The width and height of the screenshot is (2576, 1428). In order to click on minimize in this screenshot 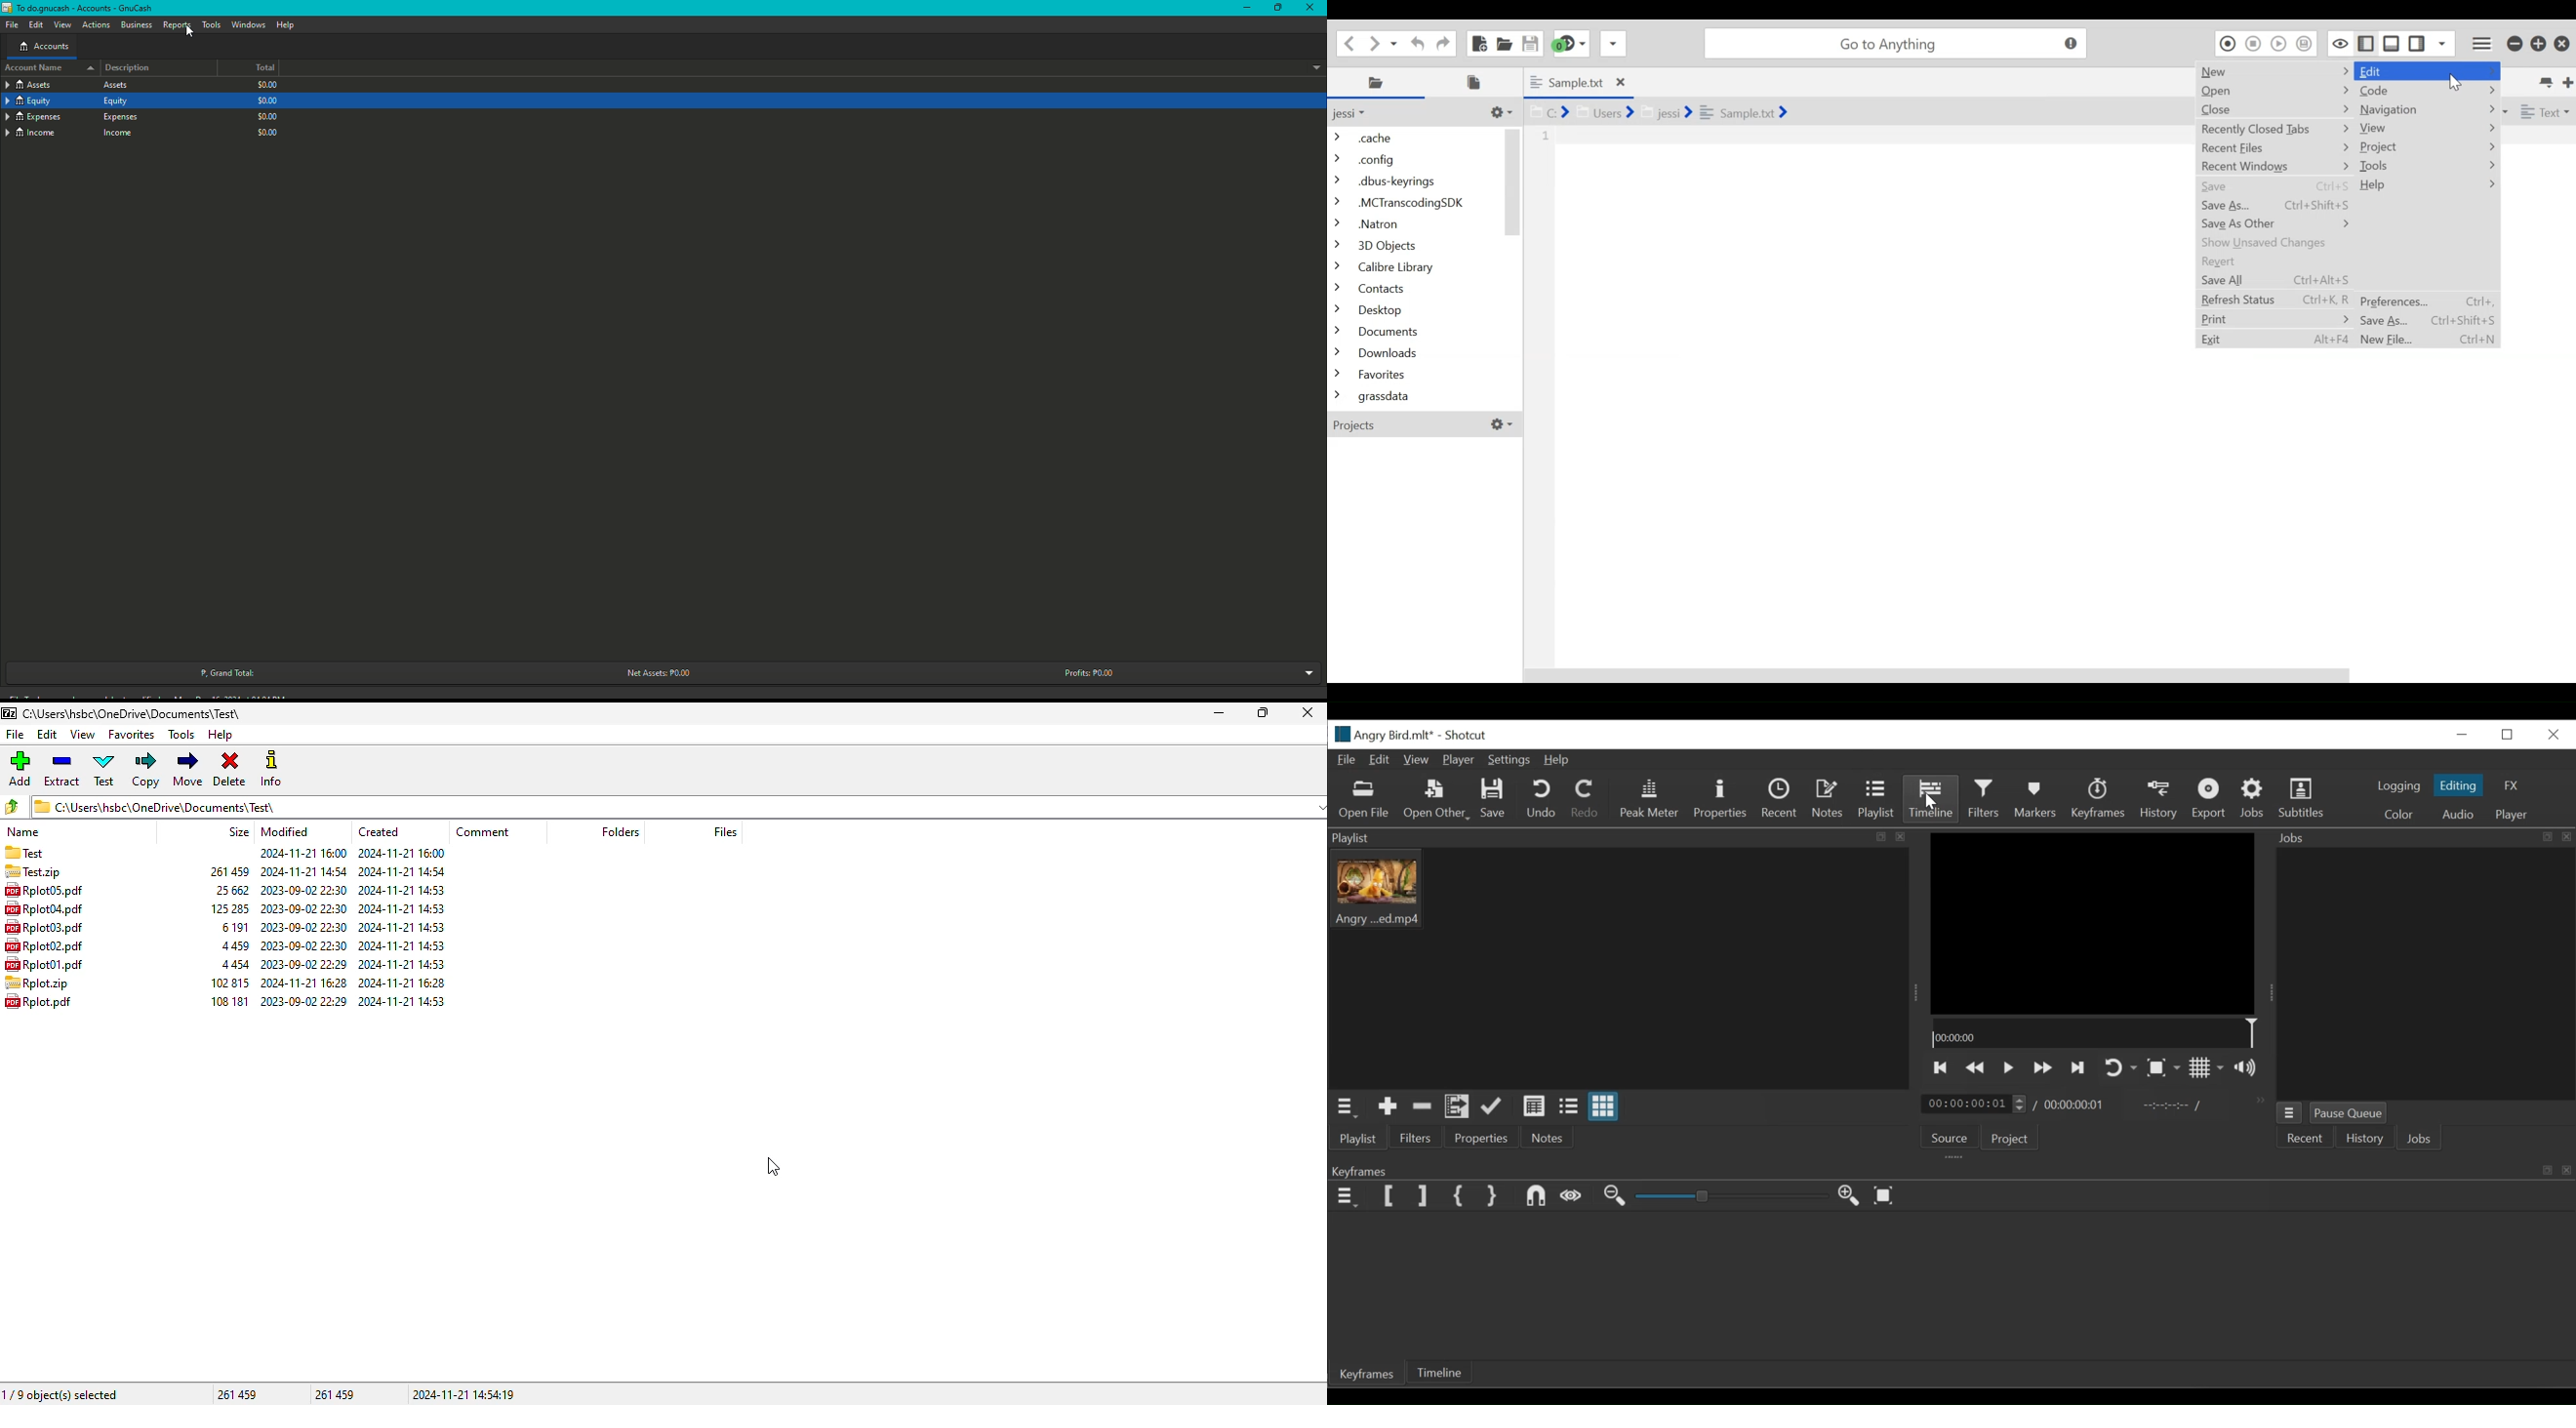, I will do `click(1217, 713)`.